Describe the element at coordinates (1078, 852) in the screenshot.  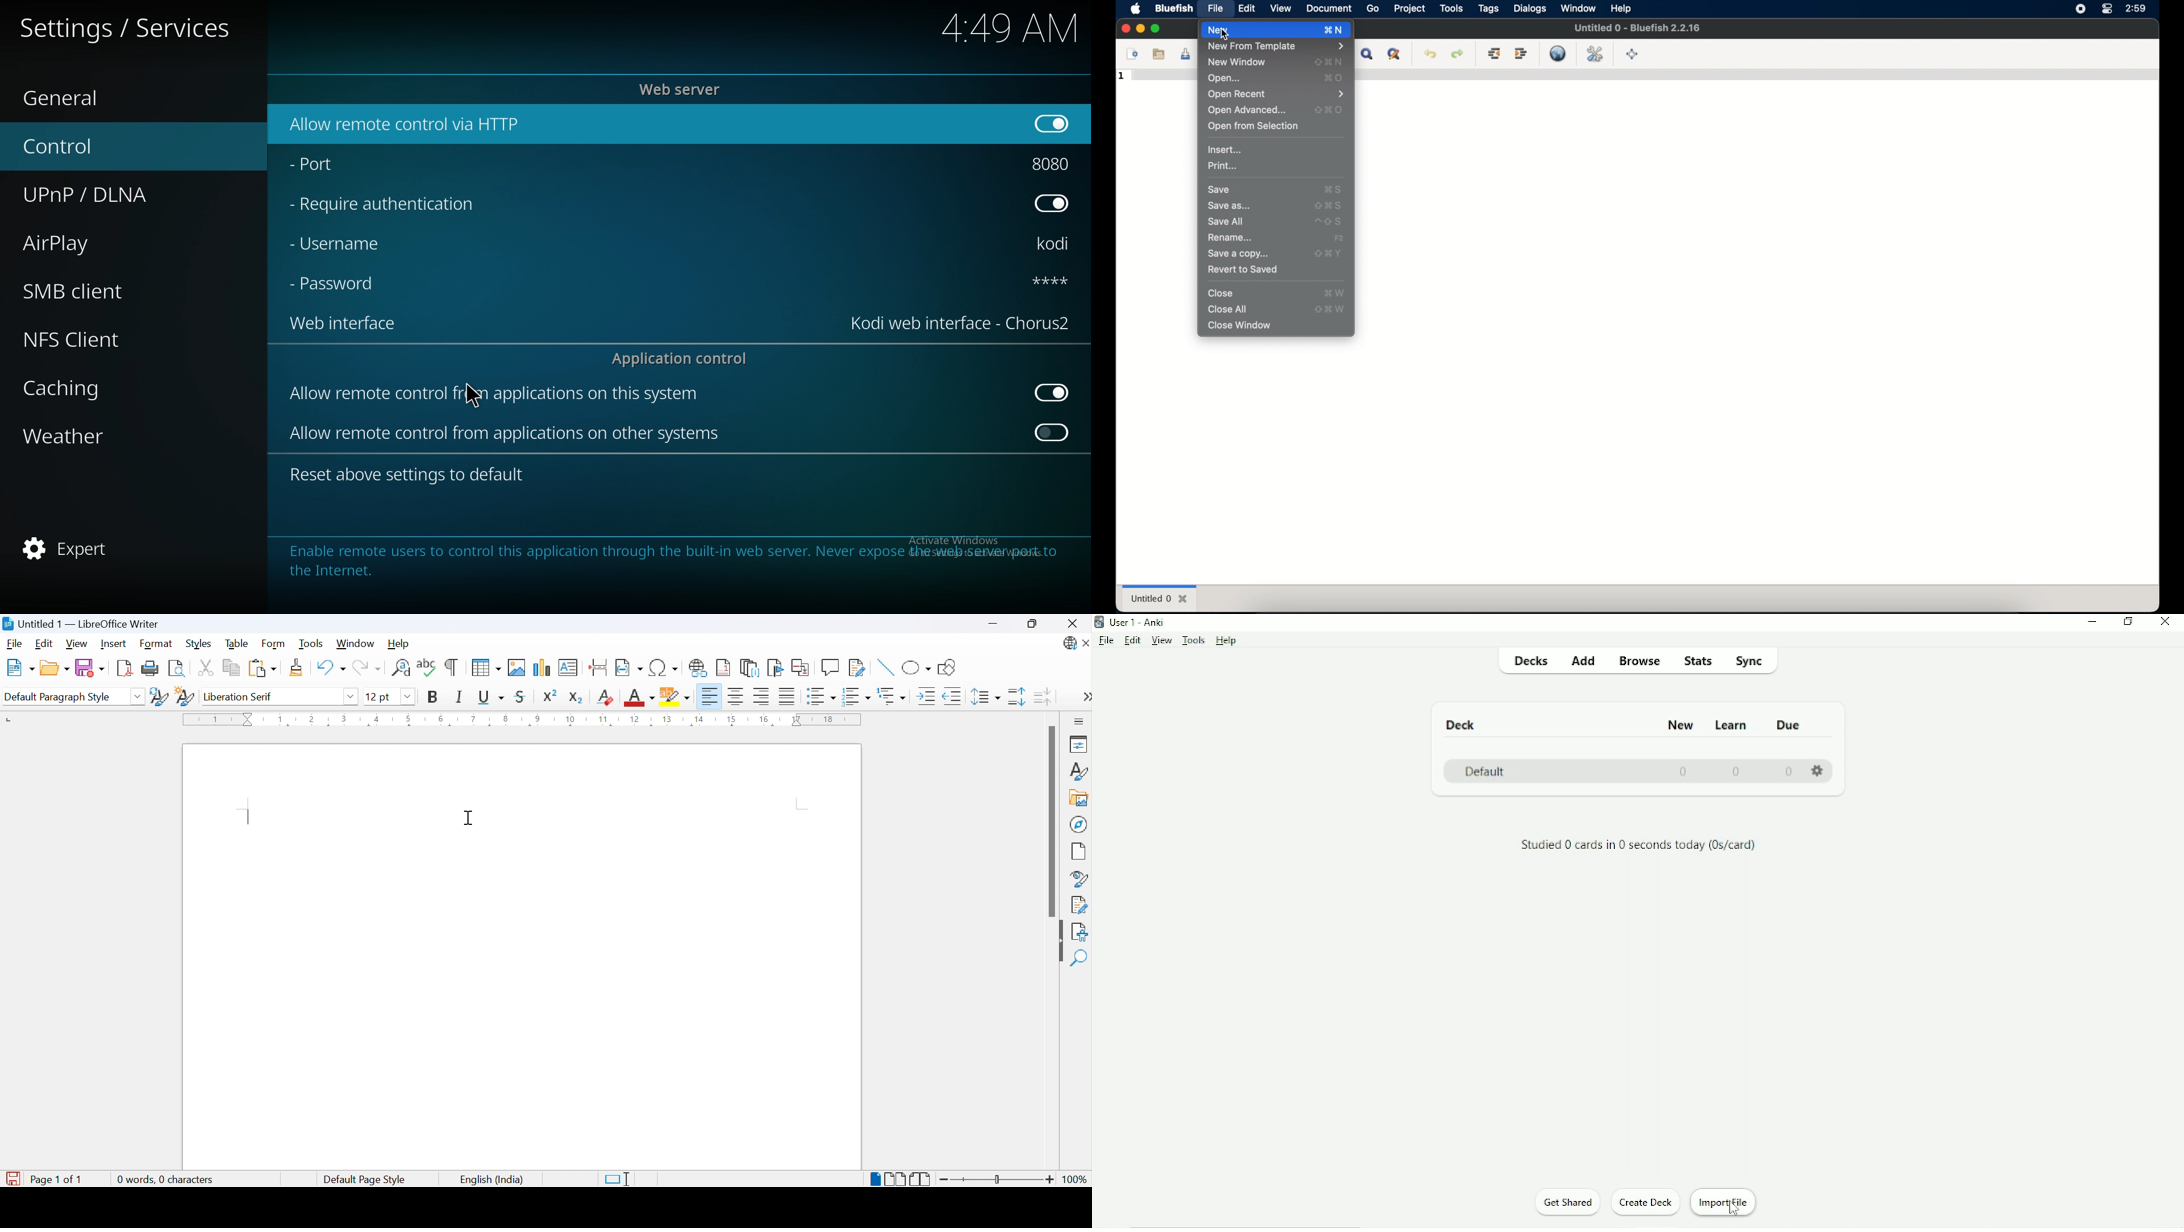
I see `Page` at that location.